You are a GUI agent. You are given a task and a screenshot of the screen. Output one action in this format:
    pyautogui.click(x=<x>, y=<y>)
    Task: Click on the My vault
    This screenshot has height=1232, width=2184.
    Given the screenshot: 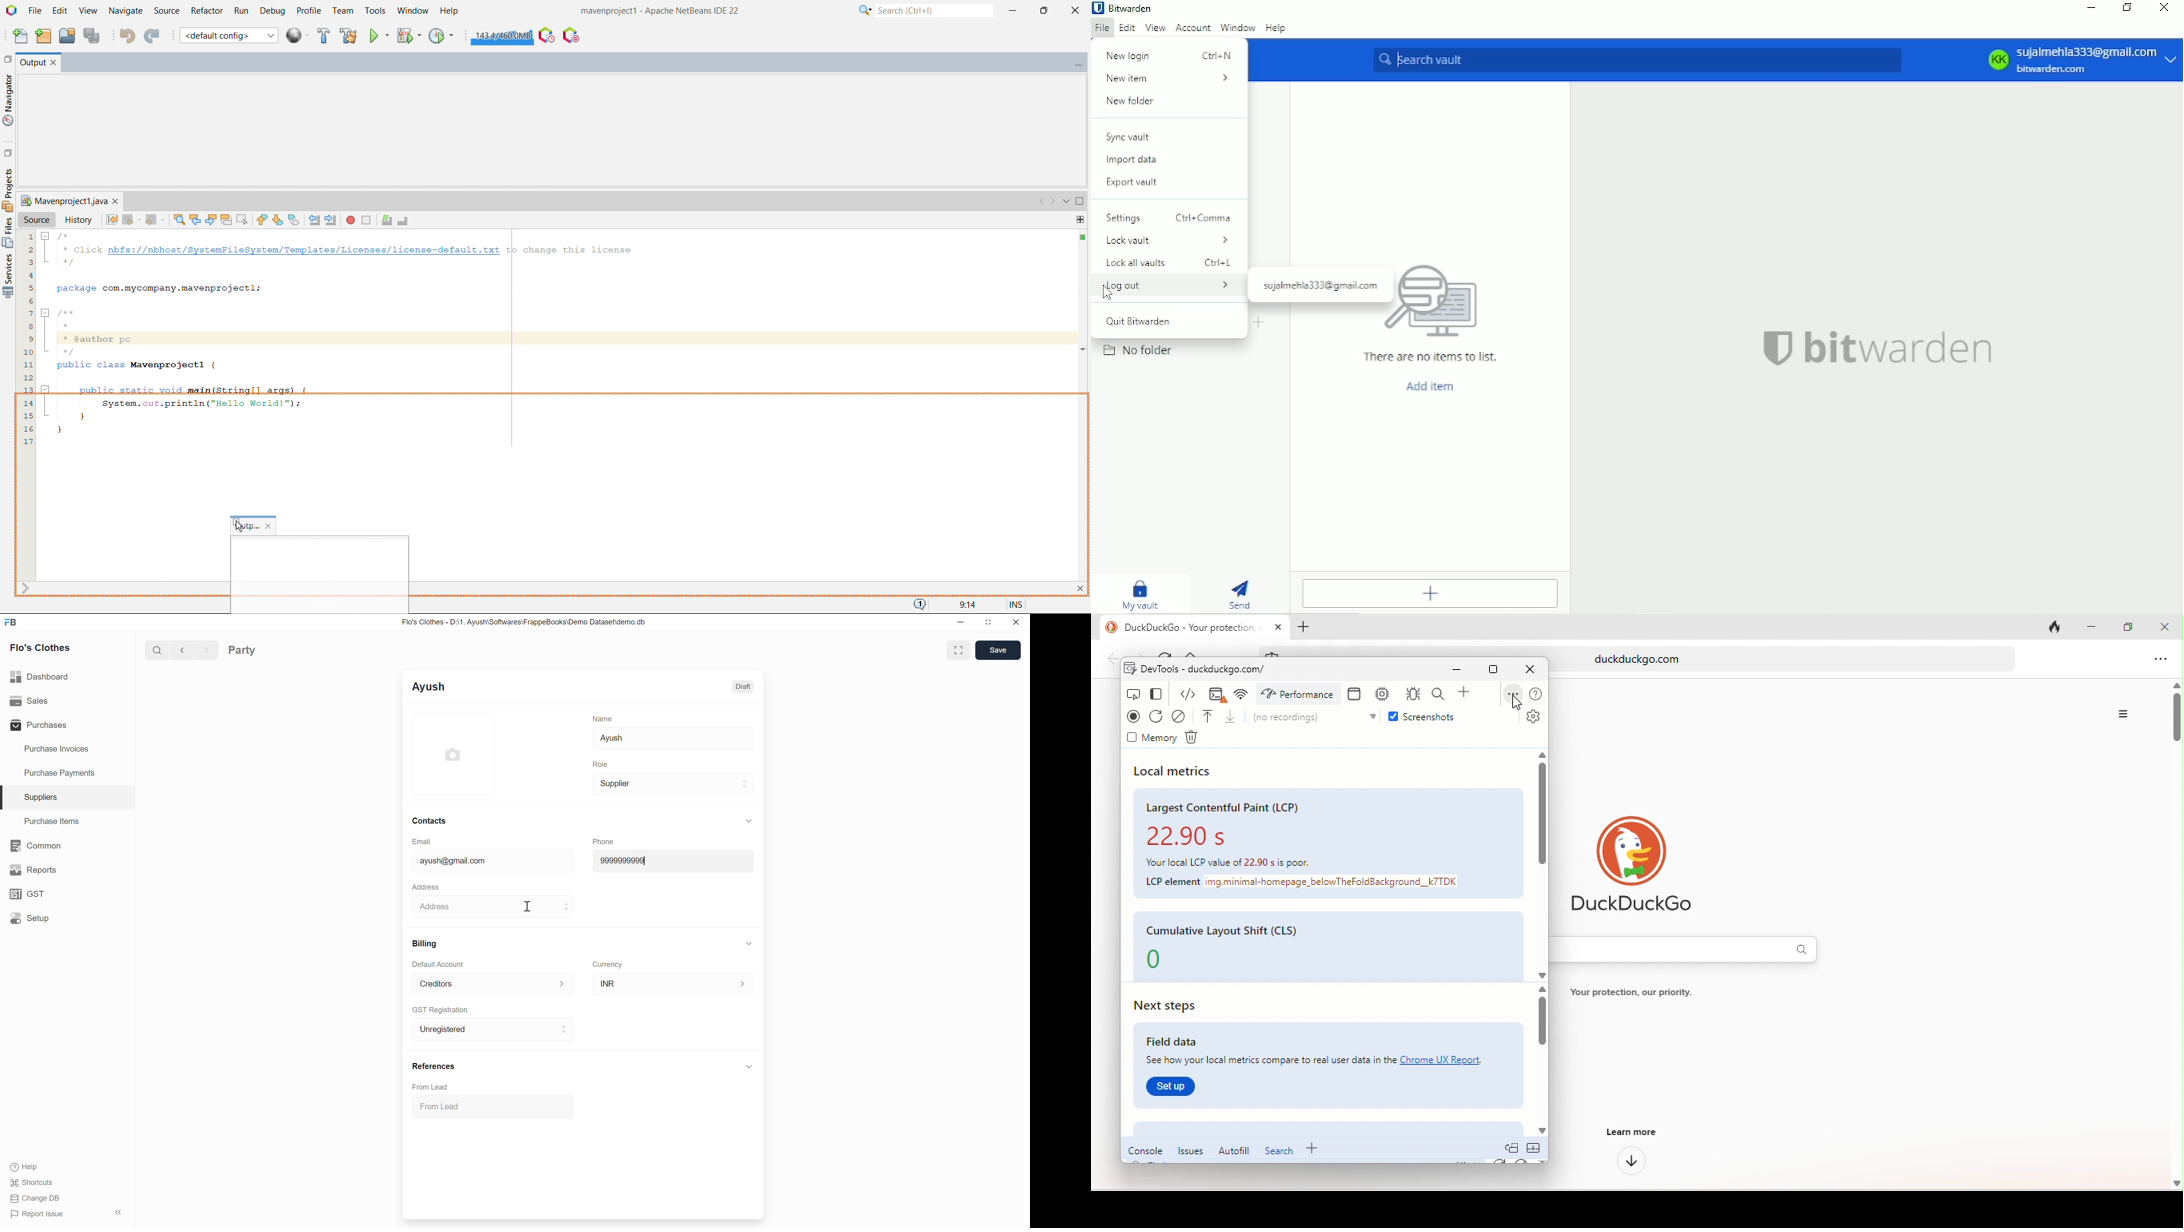 What is the action you would take?
    pyautogui.click(x=1142, y=595)
    